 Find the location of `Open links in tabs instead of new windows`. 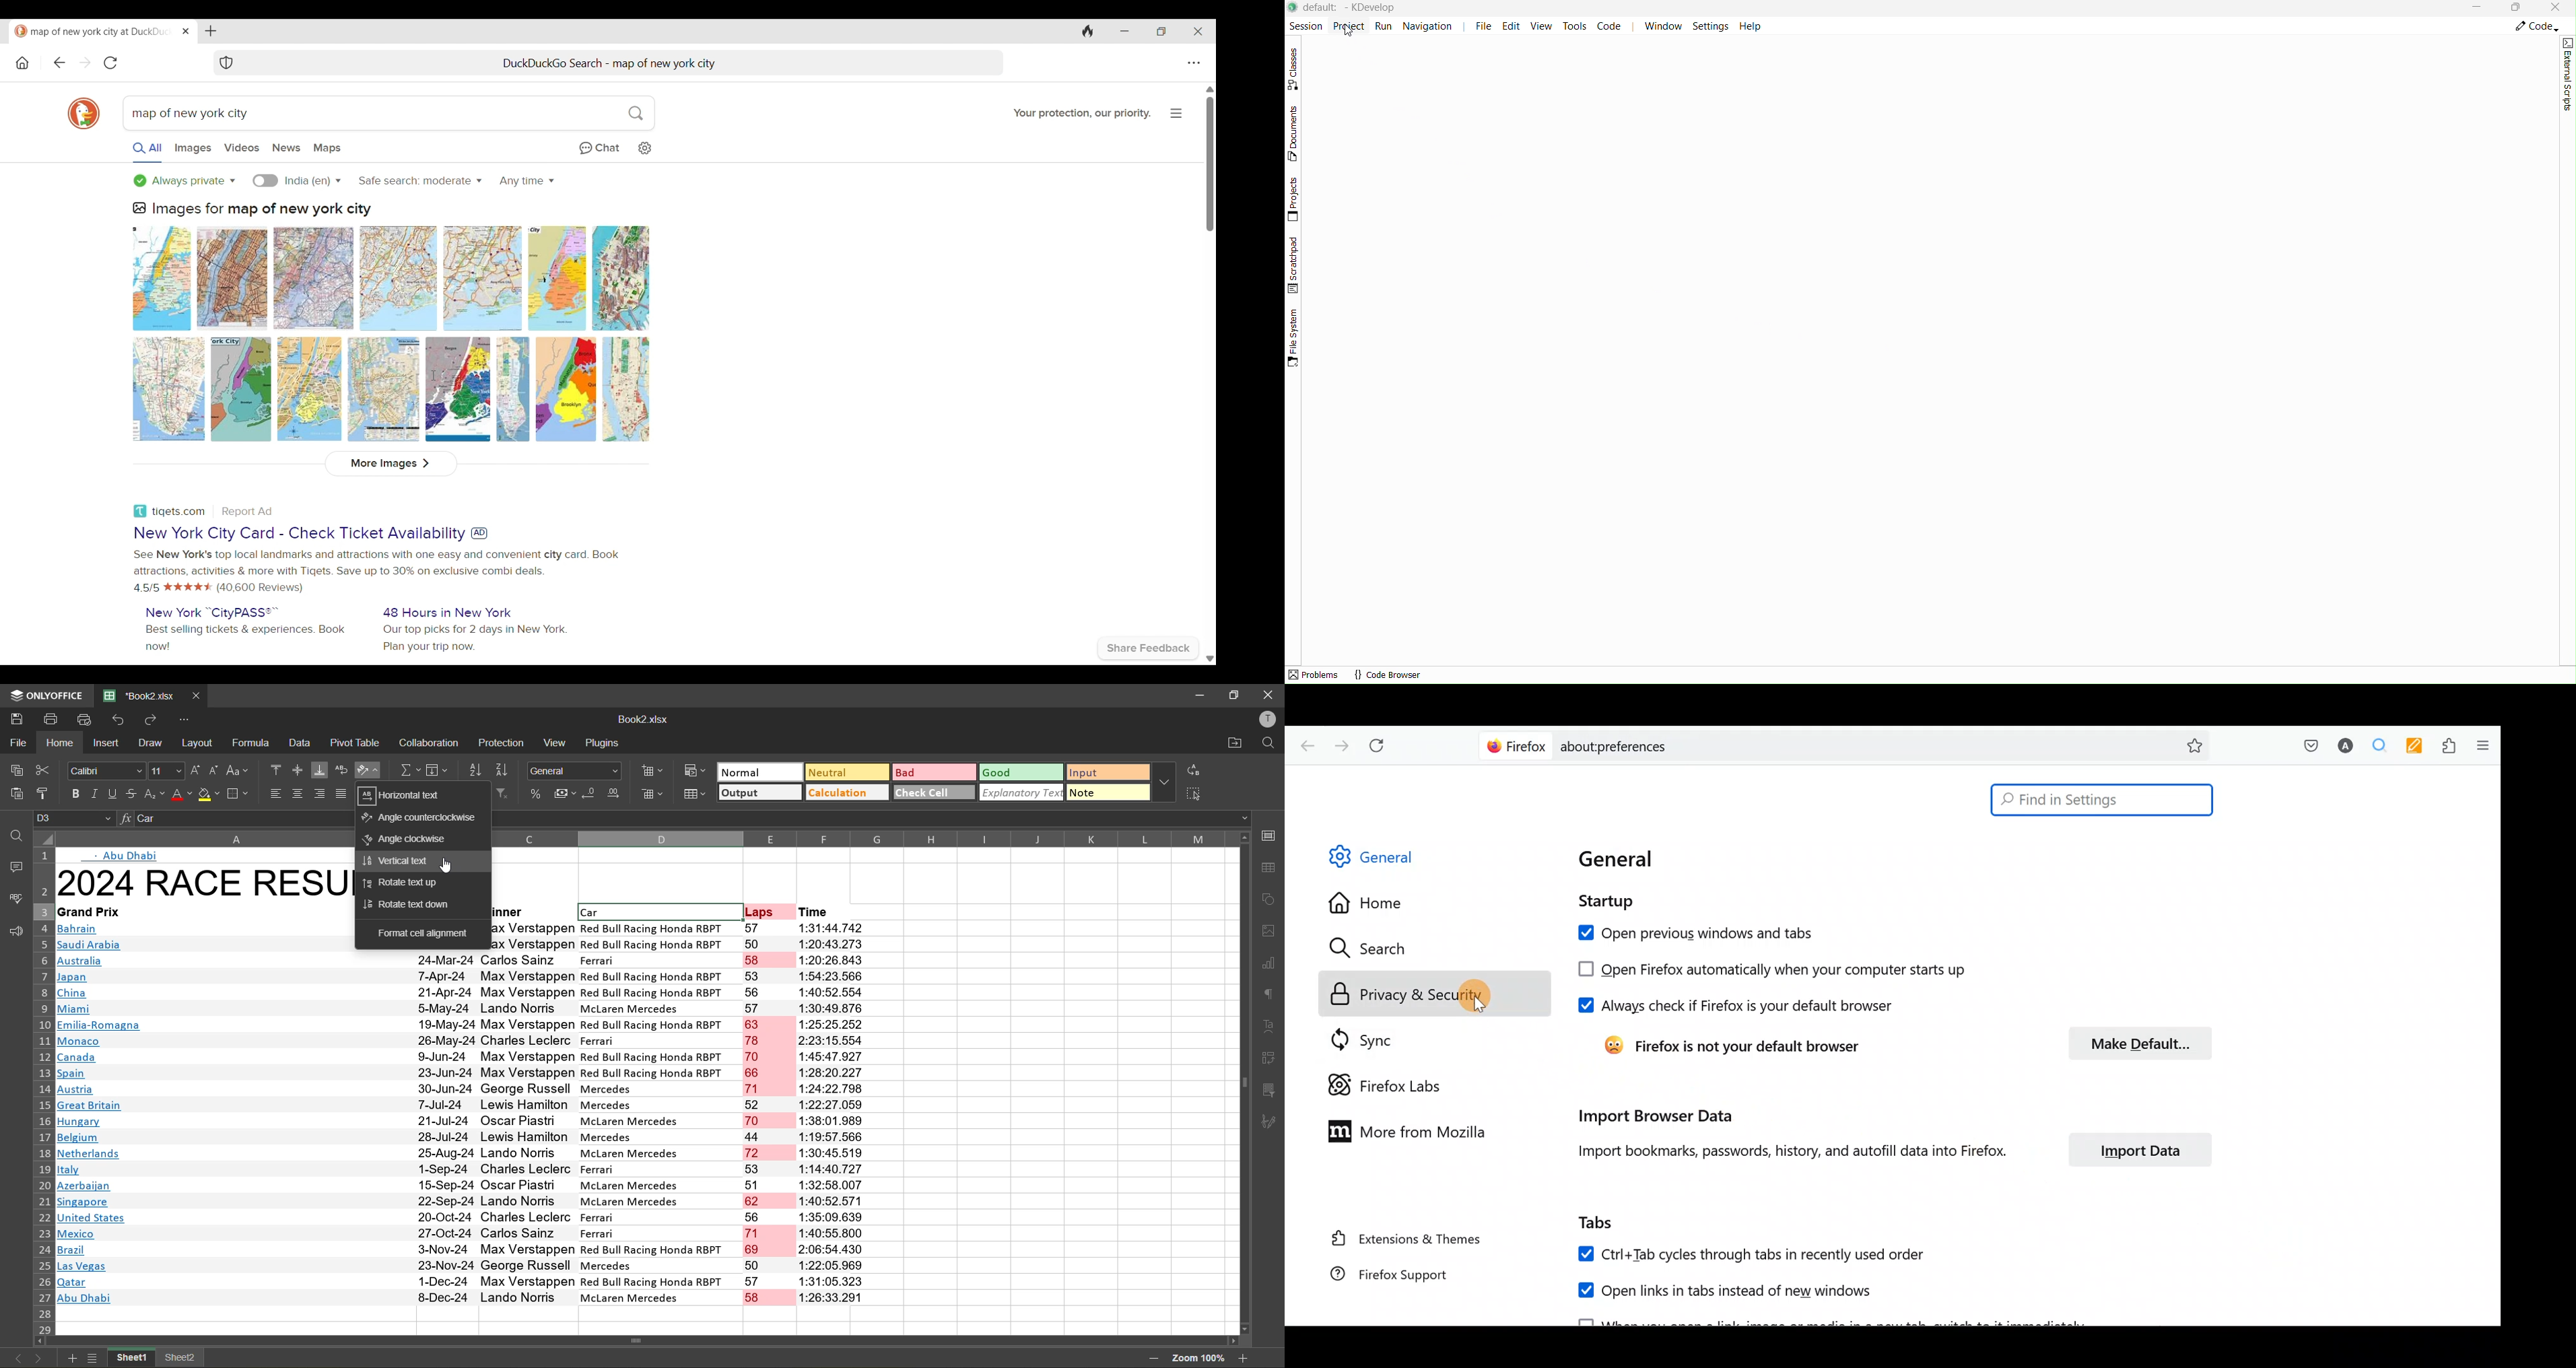

Open links in tabs instead of new windows is located at coordinates (1713, 1289).